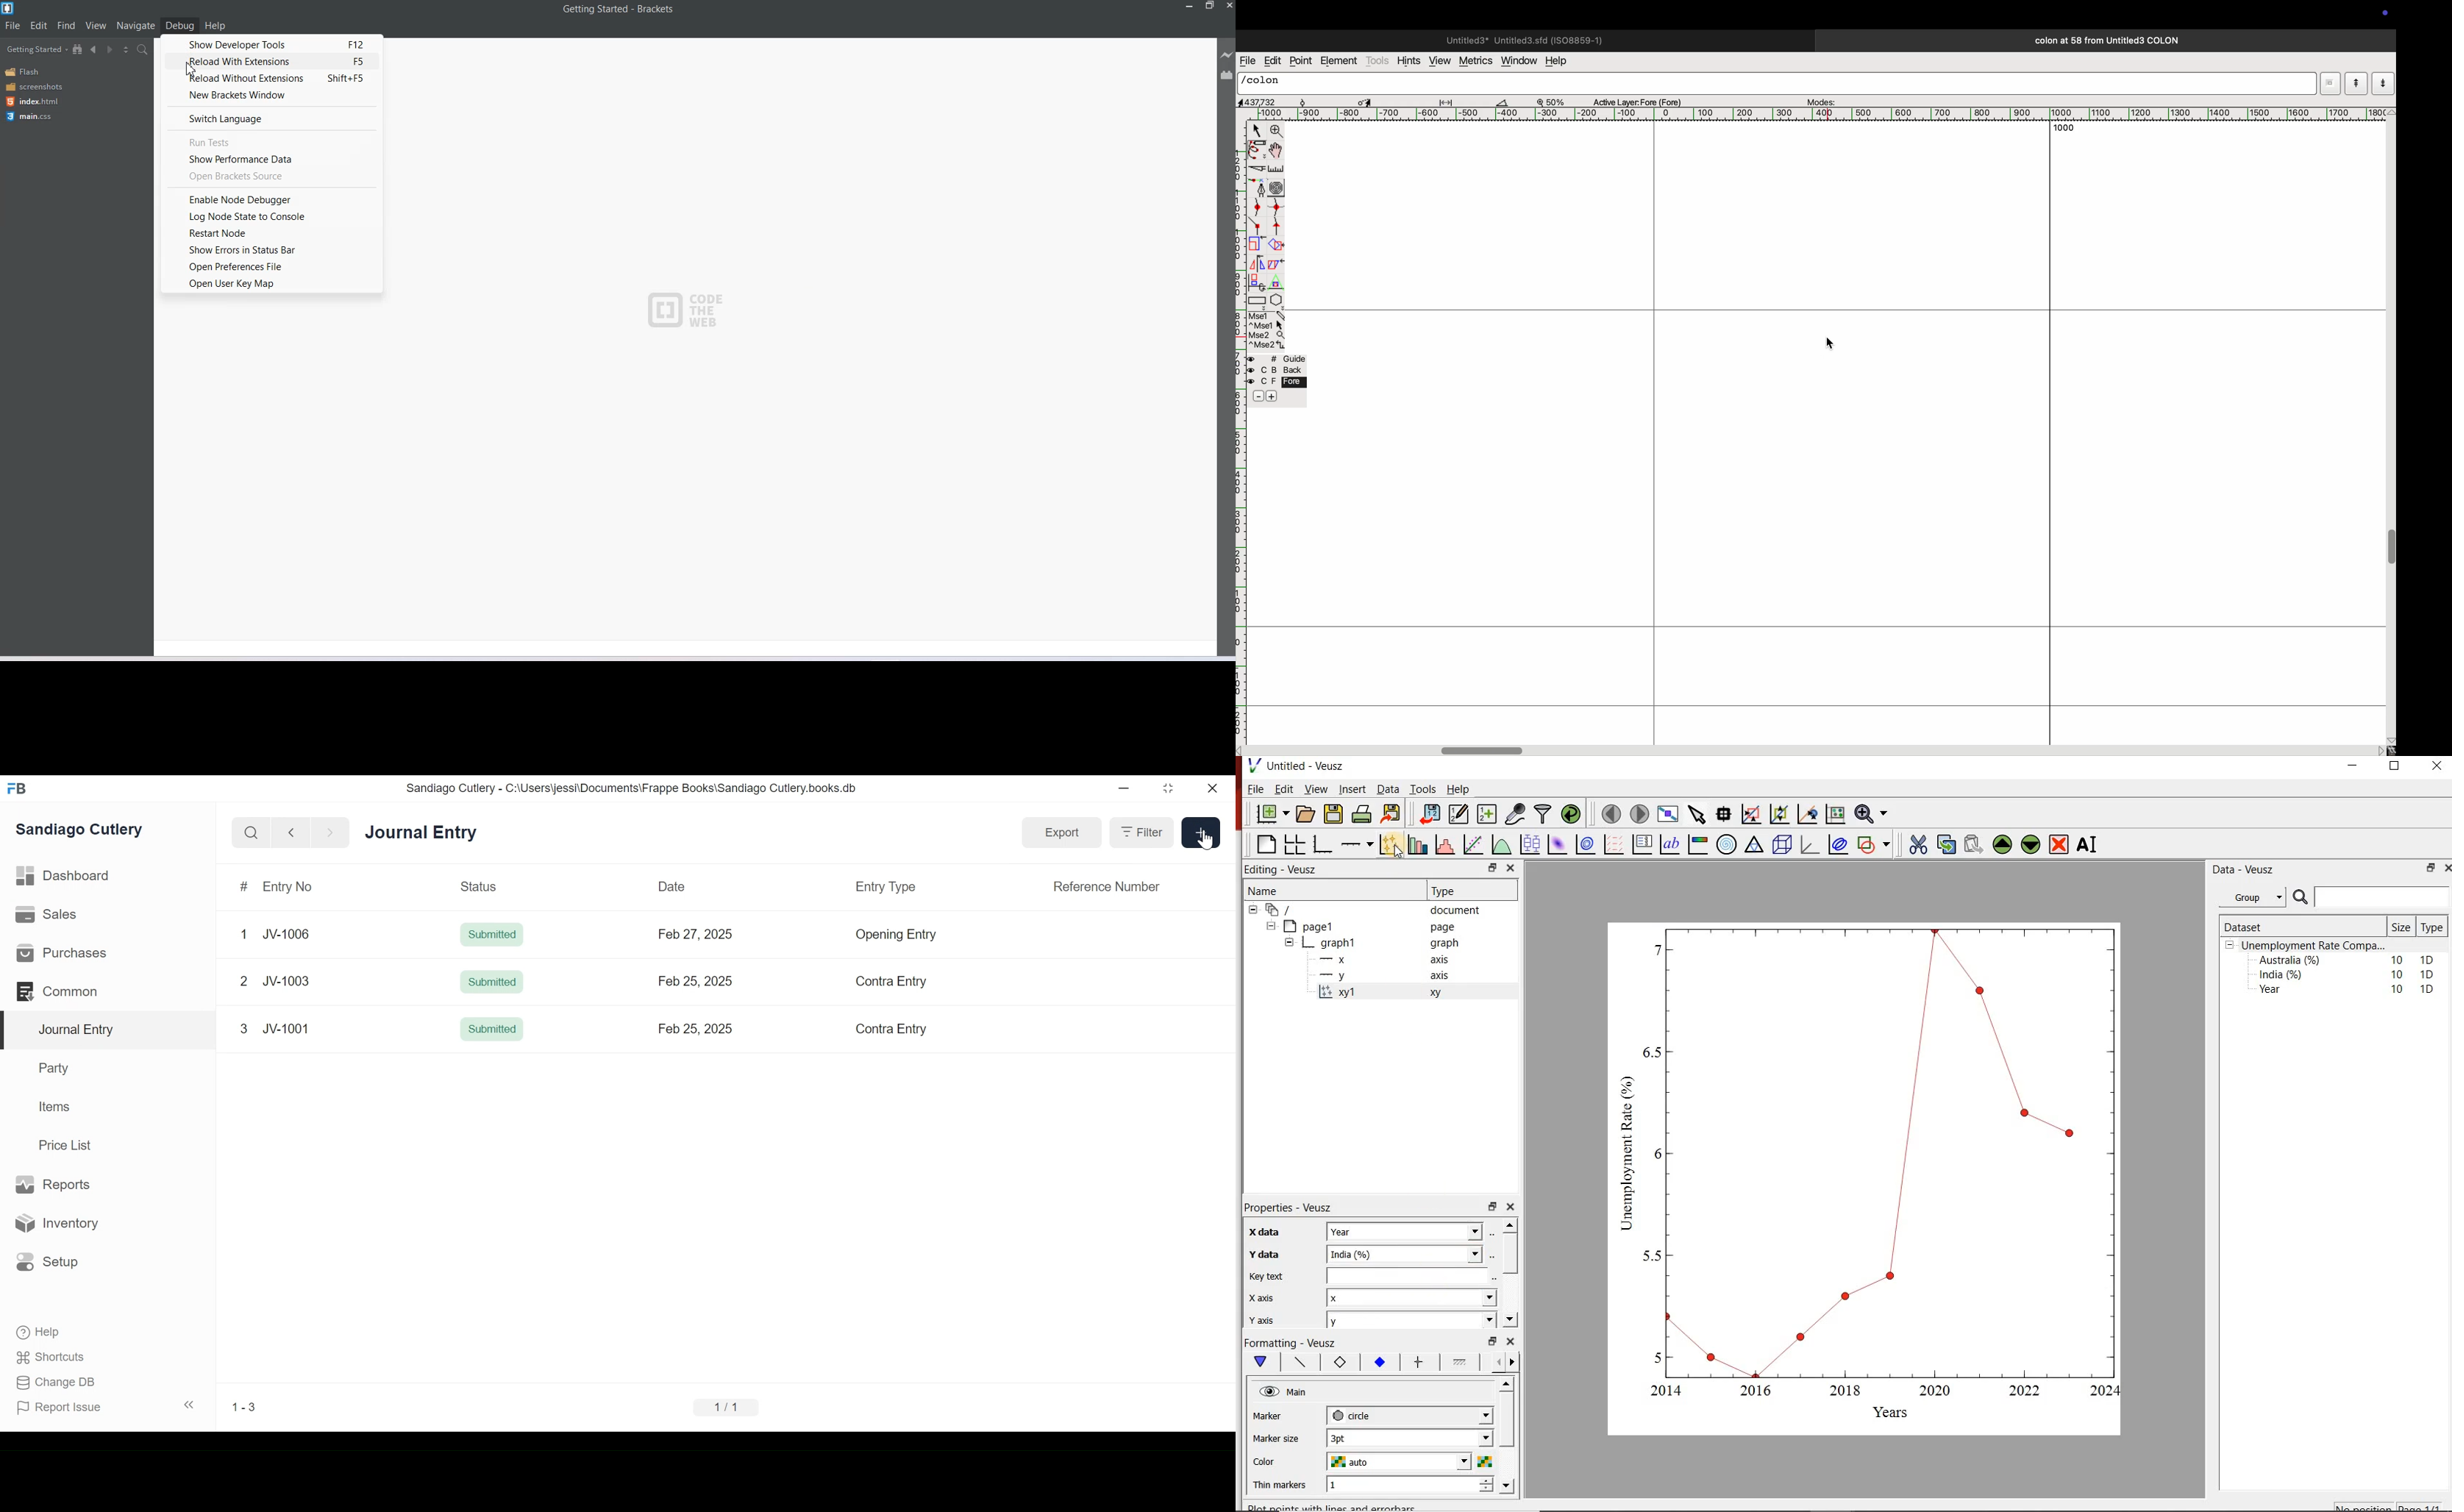 This screenshot has height=1512, width=2464. I want to click on filter data, so click(1542, 814).